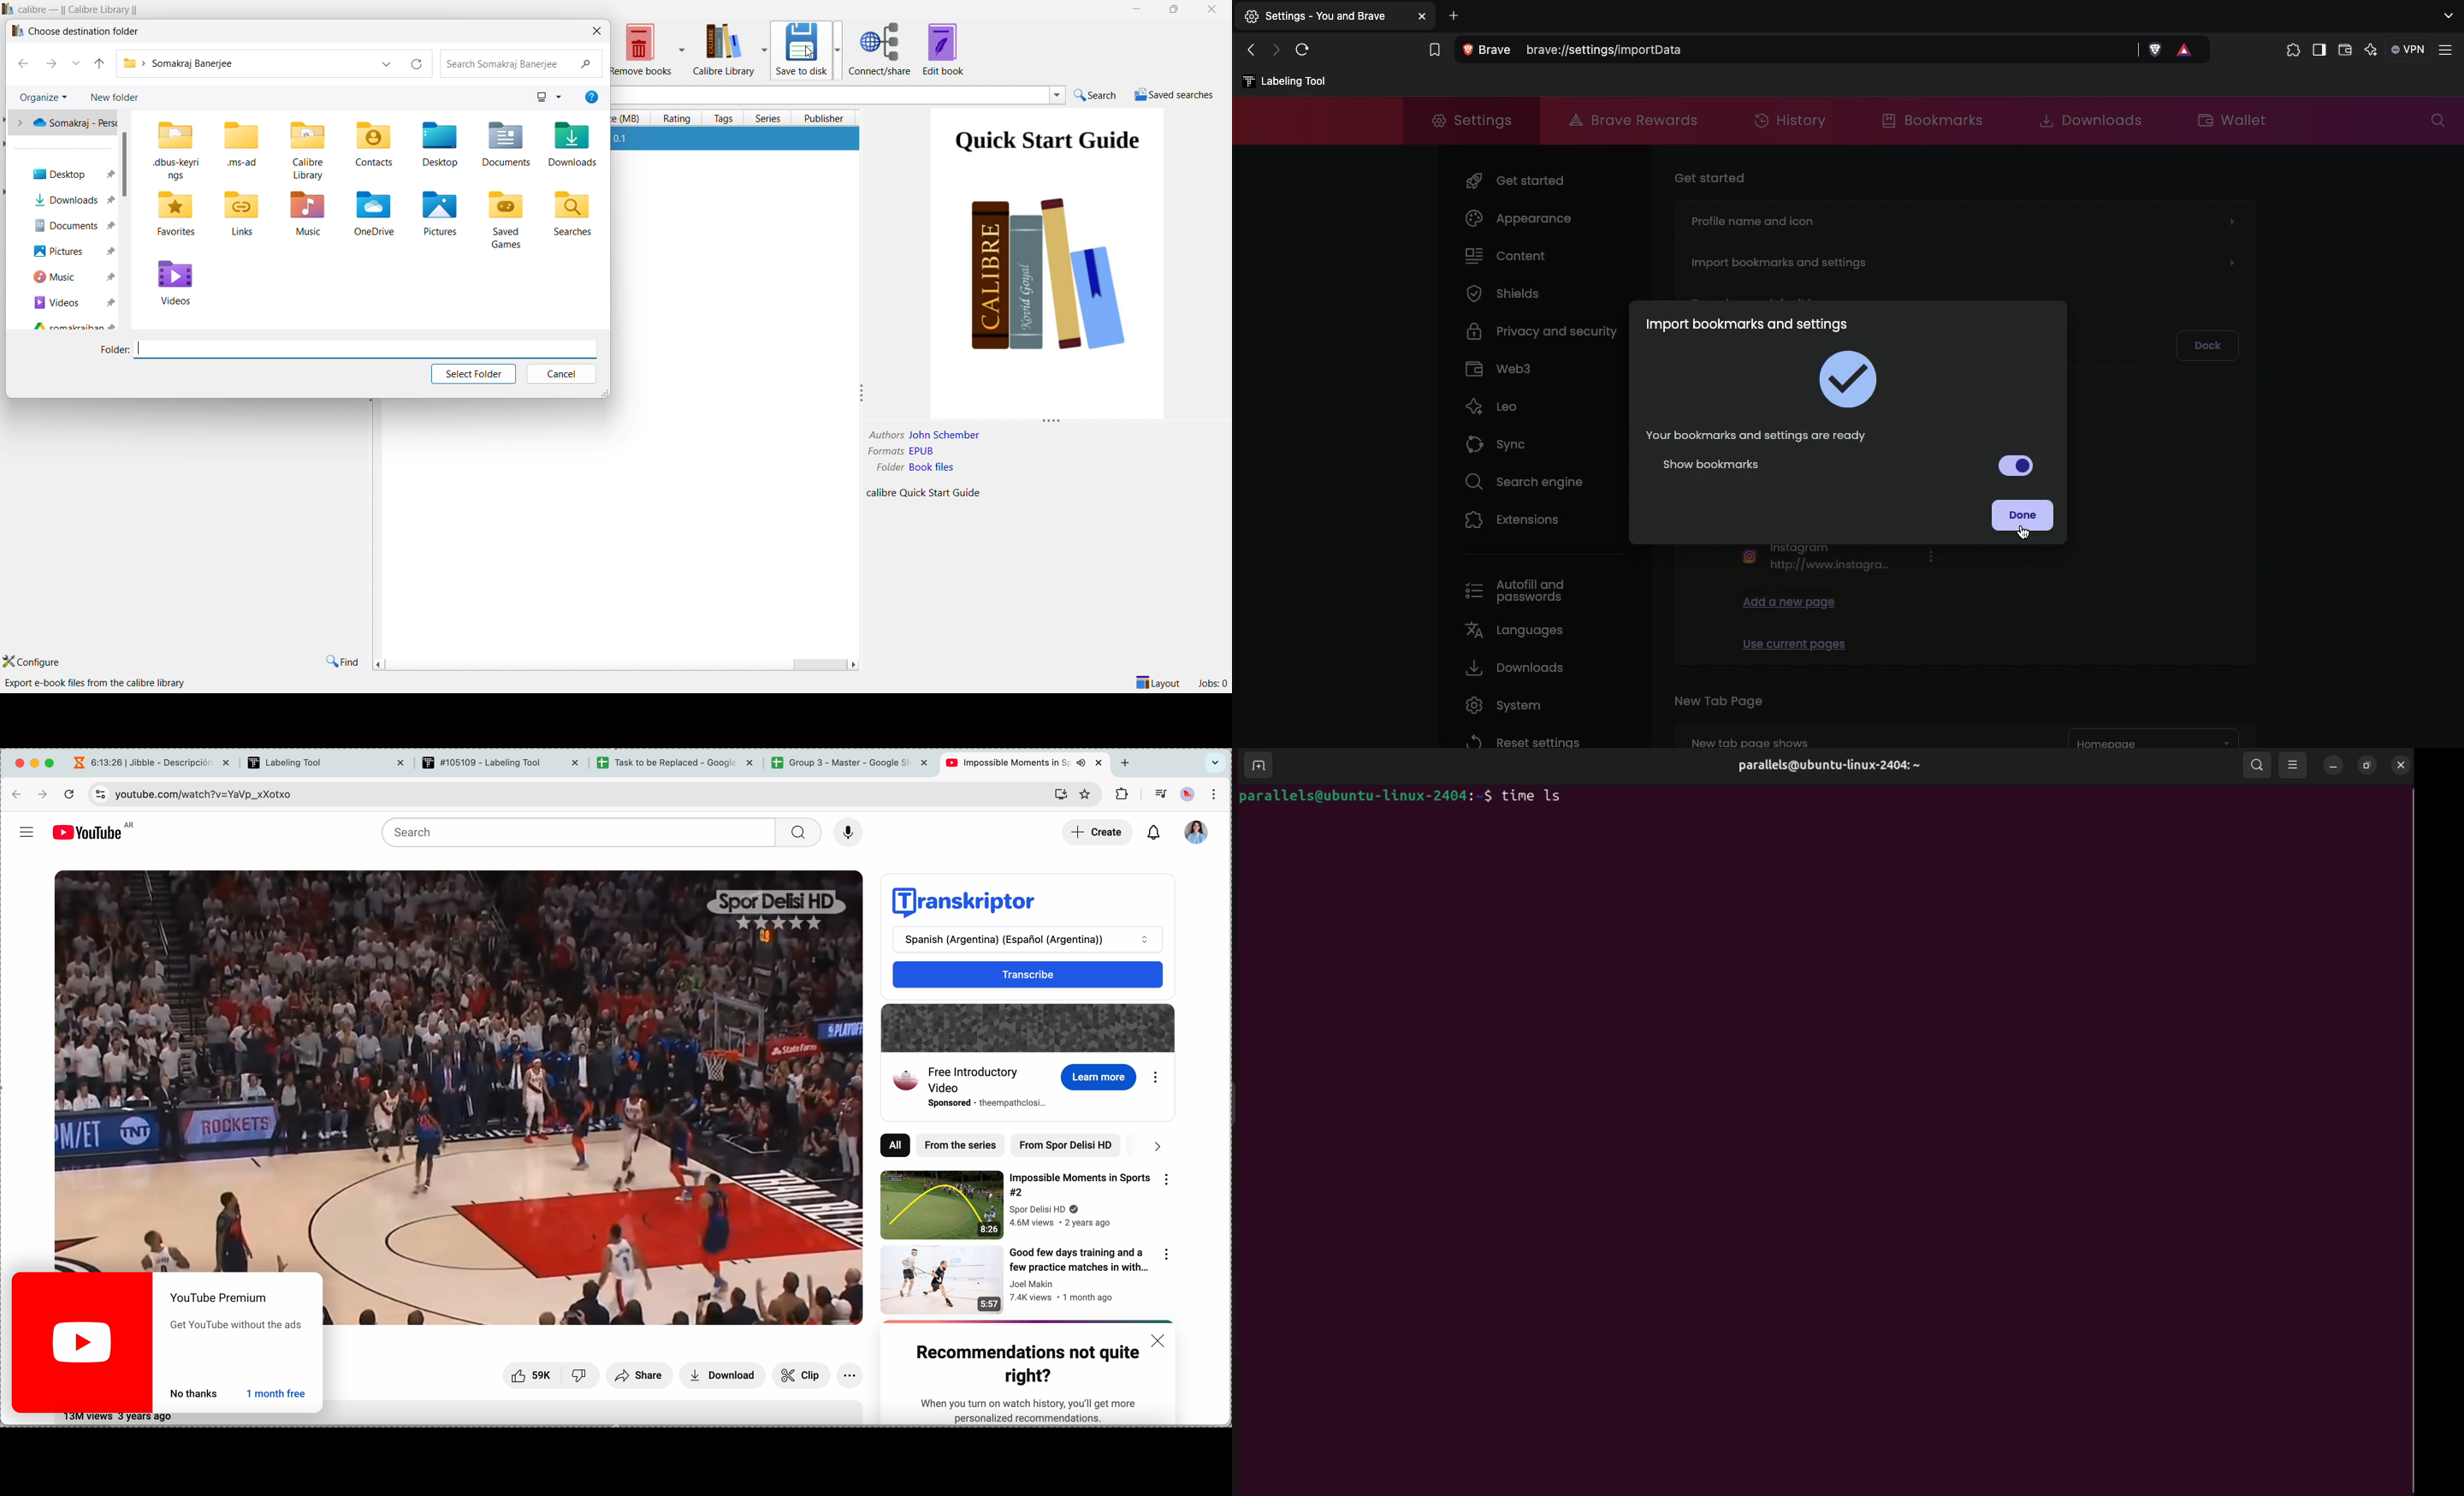 The height and width of the screenshot is (1512, 2464). Describe the element at coordinates (807, 50) in the screenshot. I see `save to disk` at that location.